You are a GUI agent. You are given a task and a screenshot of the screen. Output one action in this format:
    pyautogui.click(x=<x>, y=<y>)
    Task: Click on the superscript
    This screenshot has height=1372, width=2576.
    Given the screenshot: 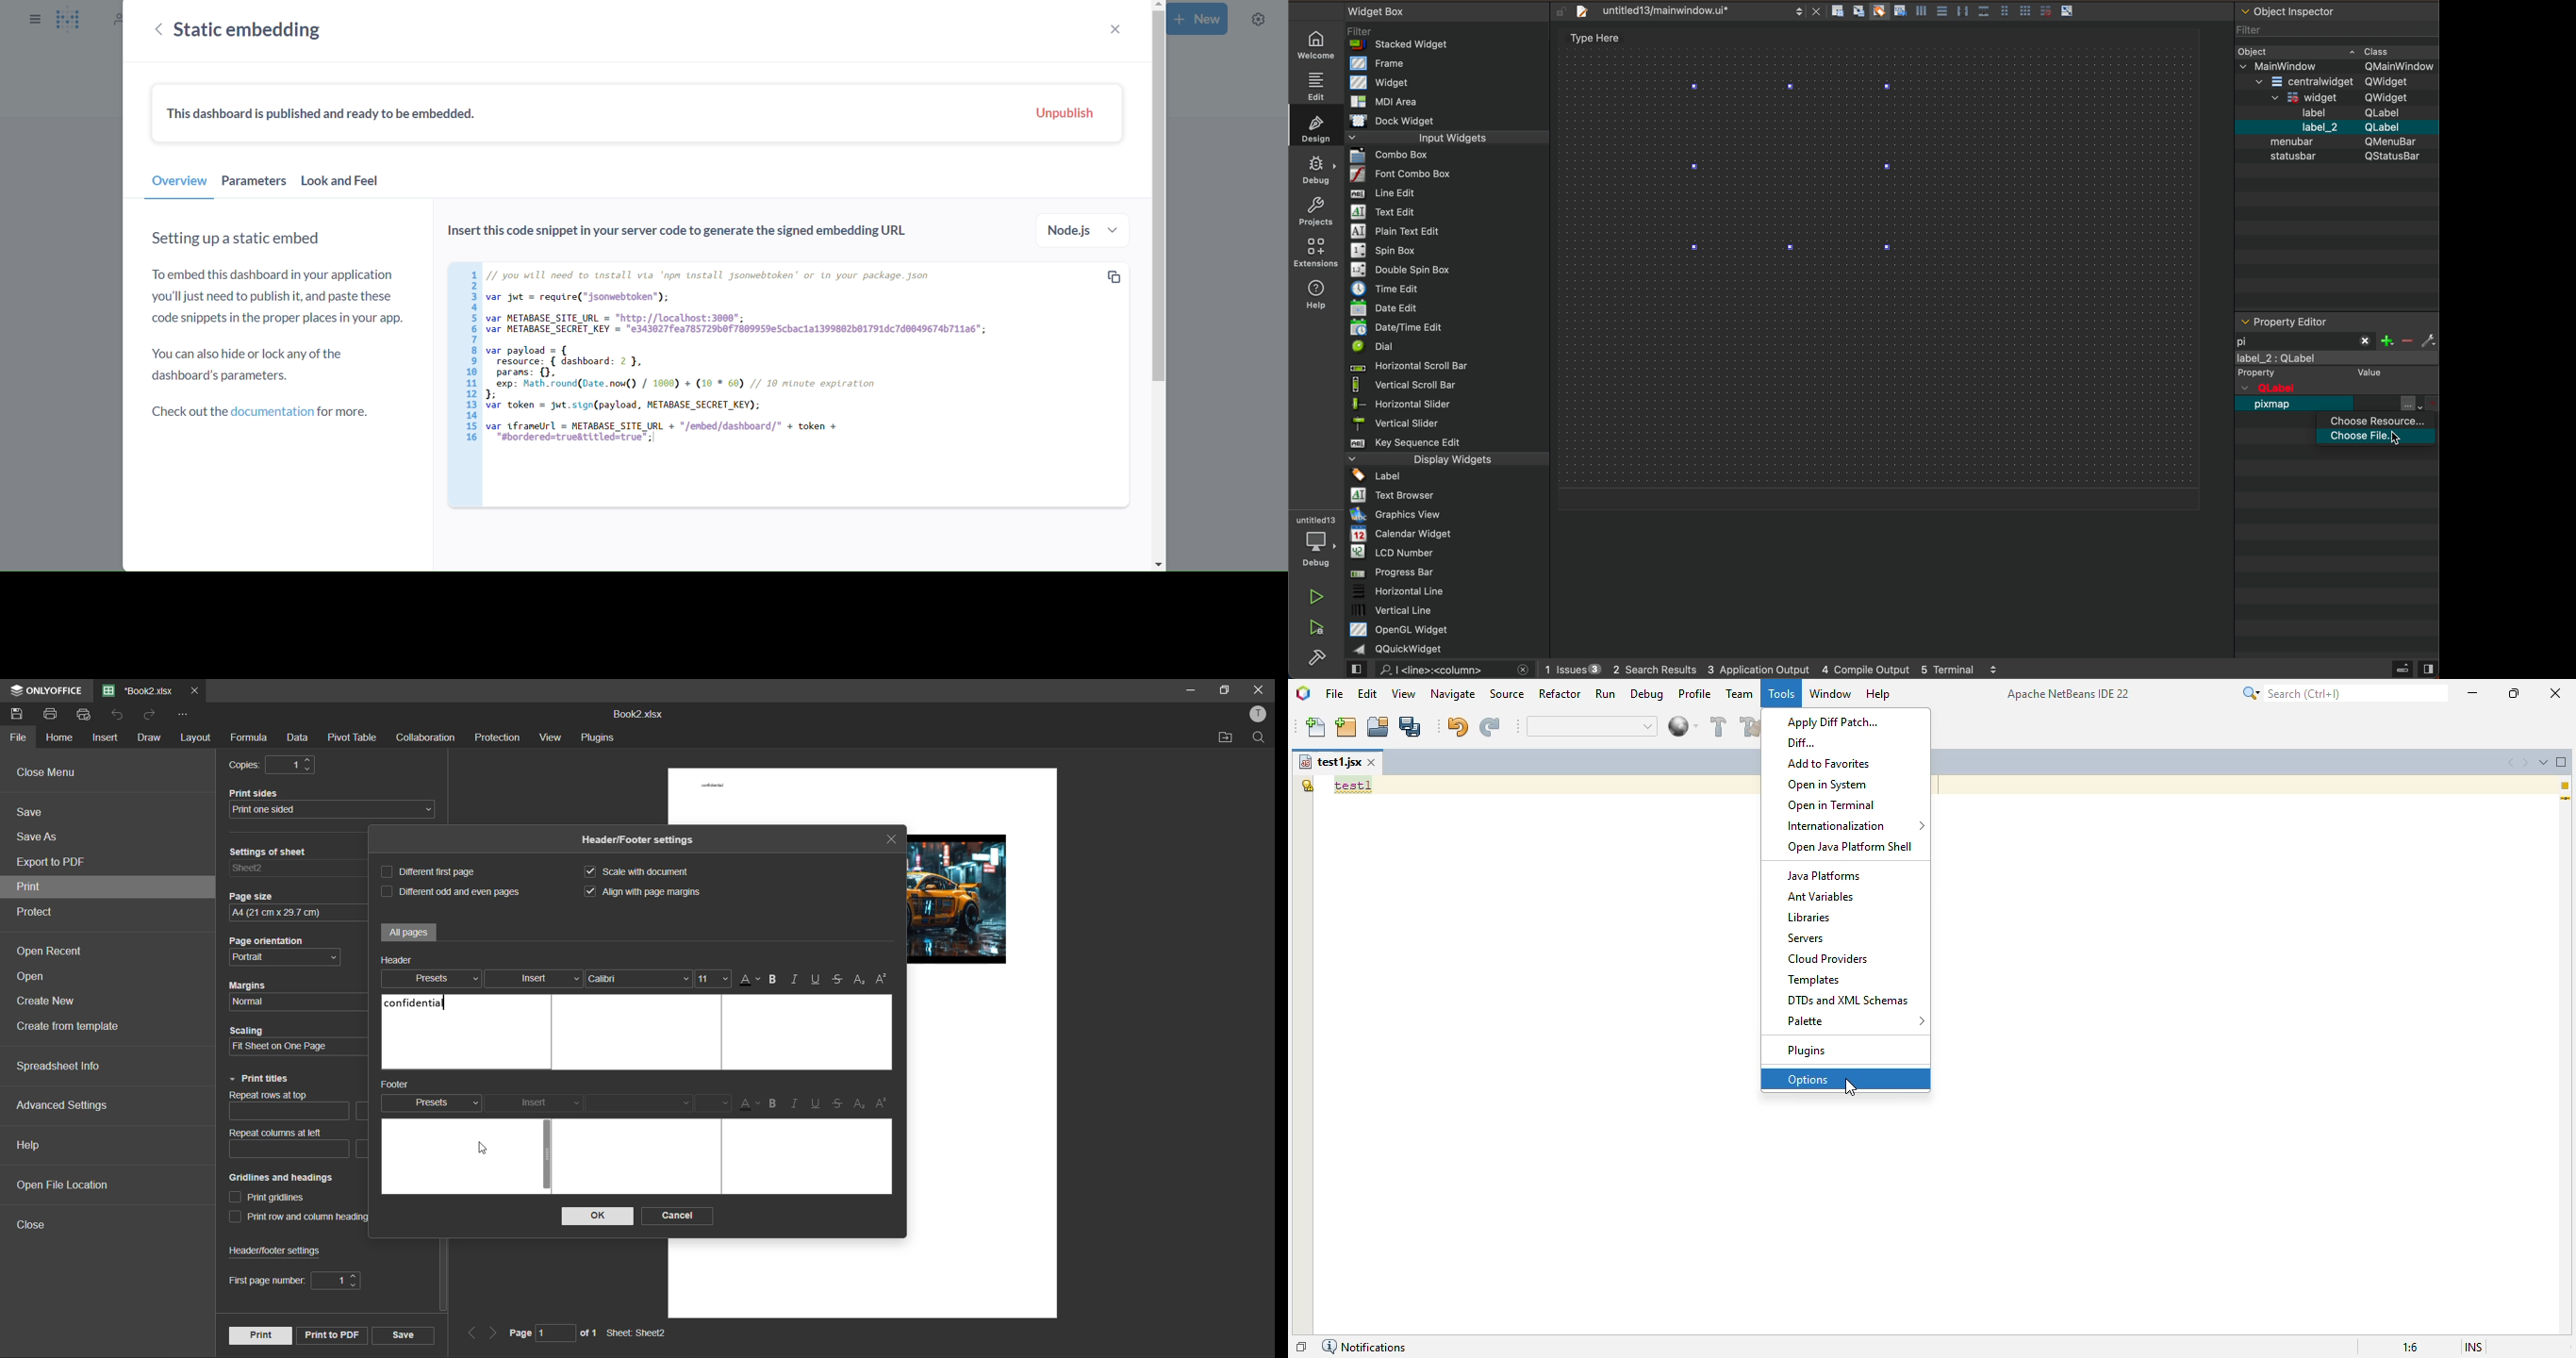 What is the action you would take?
    pyautogui.click(x=883, y=1106)
    